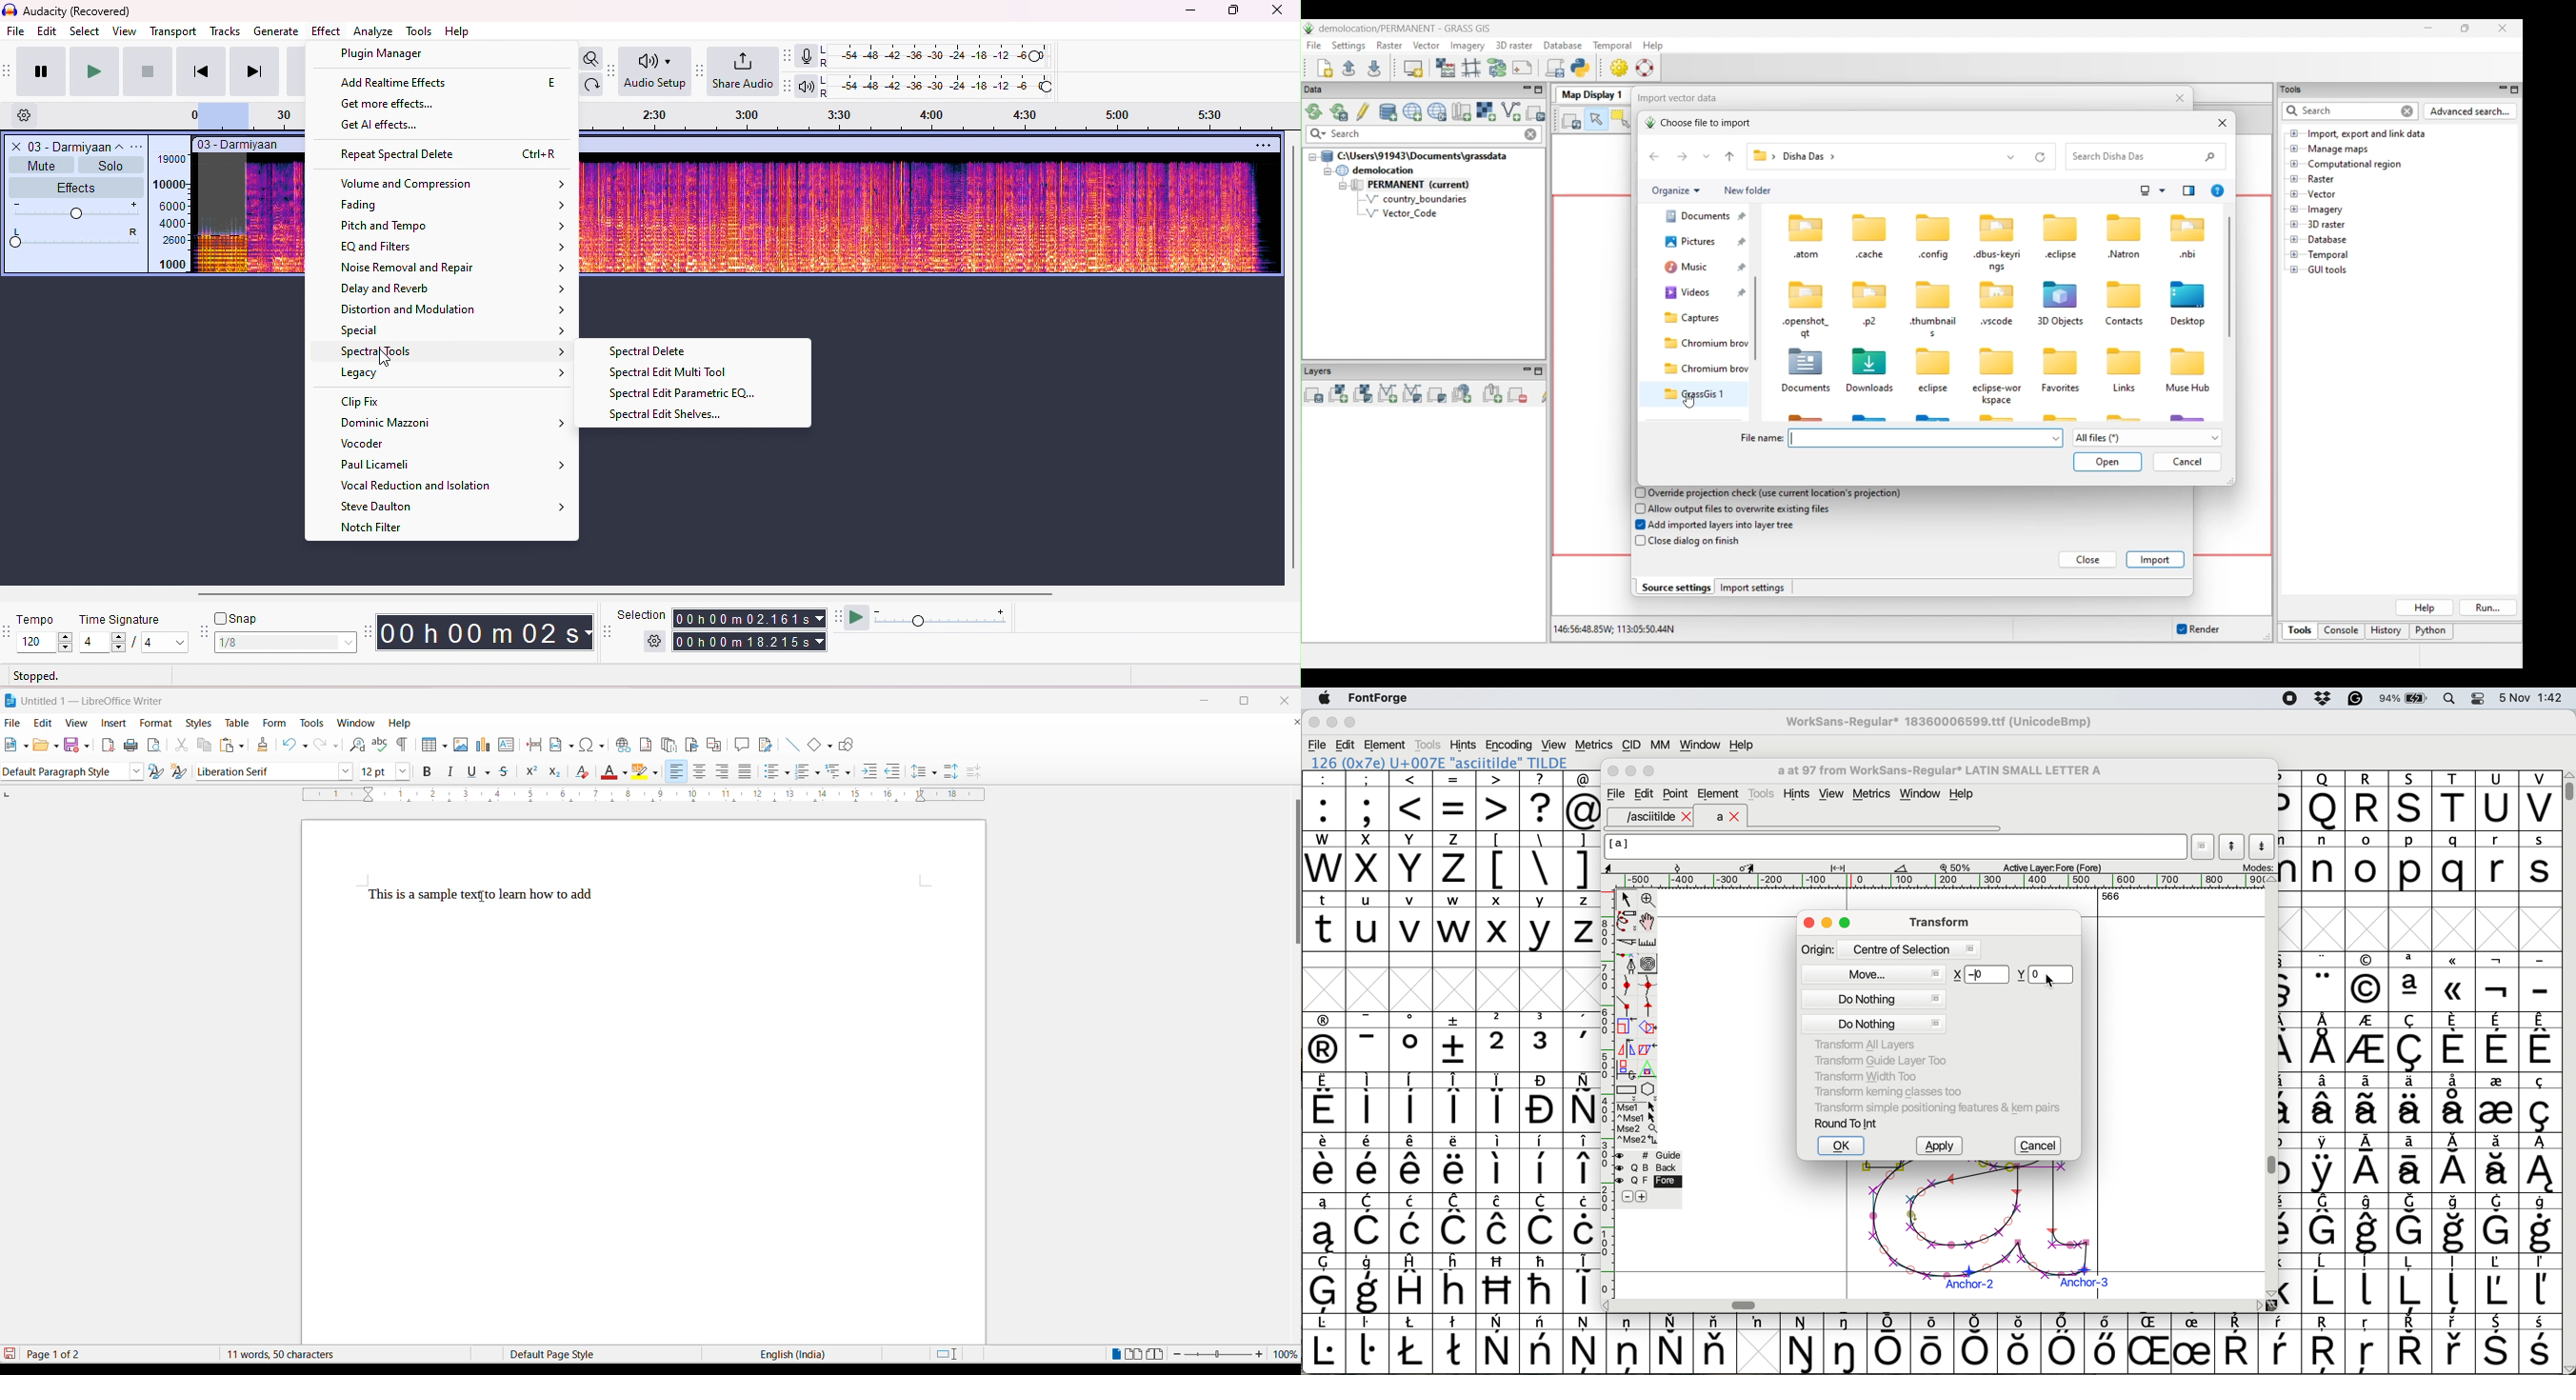 Image resolution: width=2576 pixels, height=1400 pixels. Describe the element at coordinates (2540, 1284) in the screenshot. I see `symbol` at that location.